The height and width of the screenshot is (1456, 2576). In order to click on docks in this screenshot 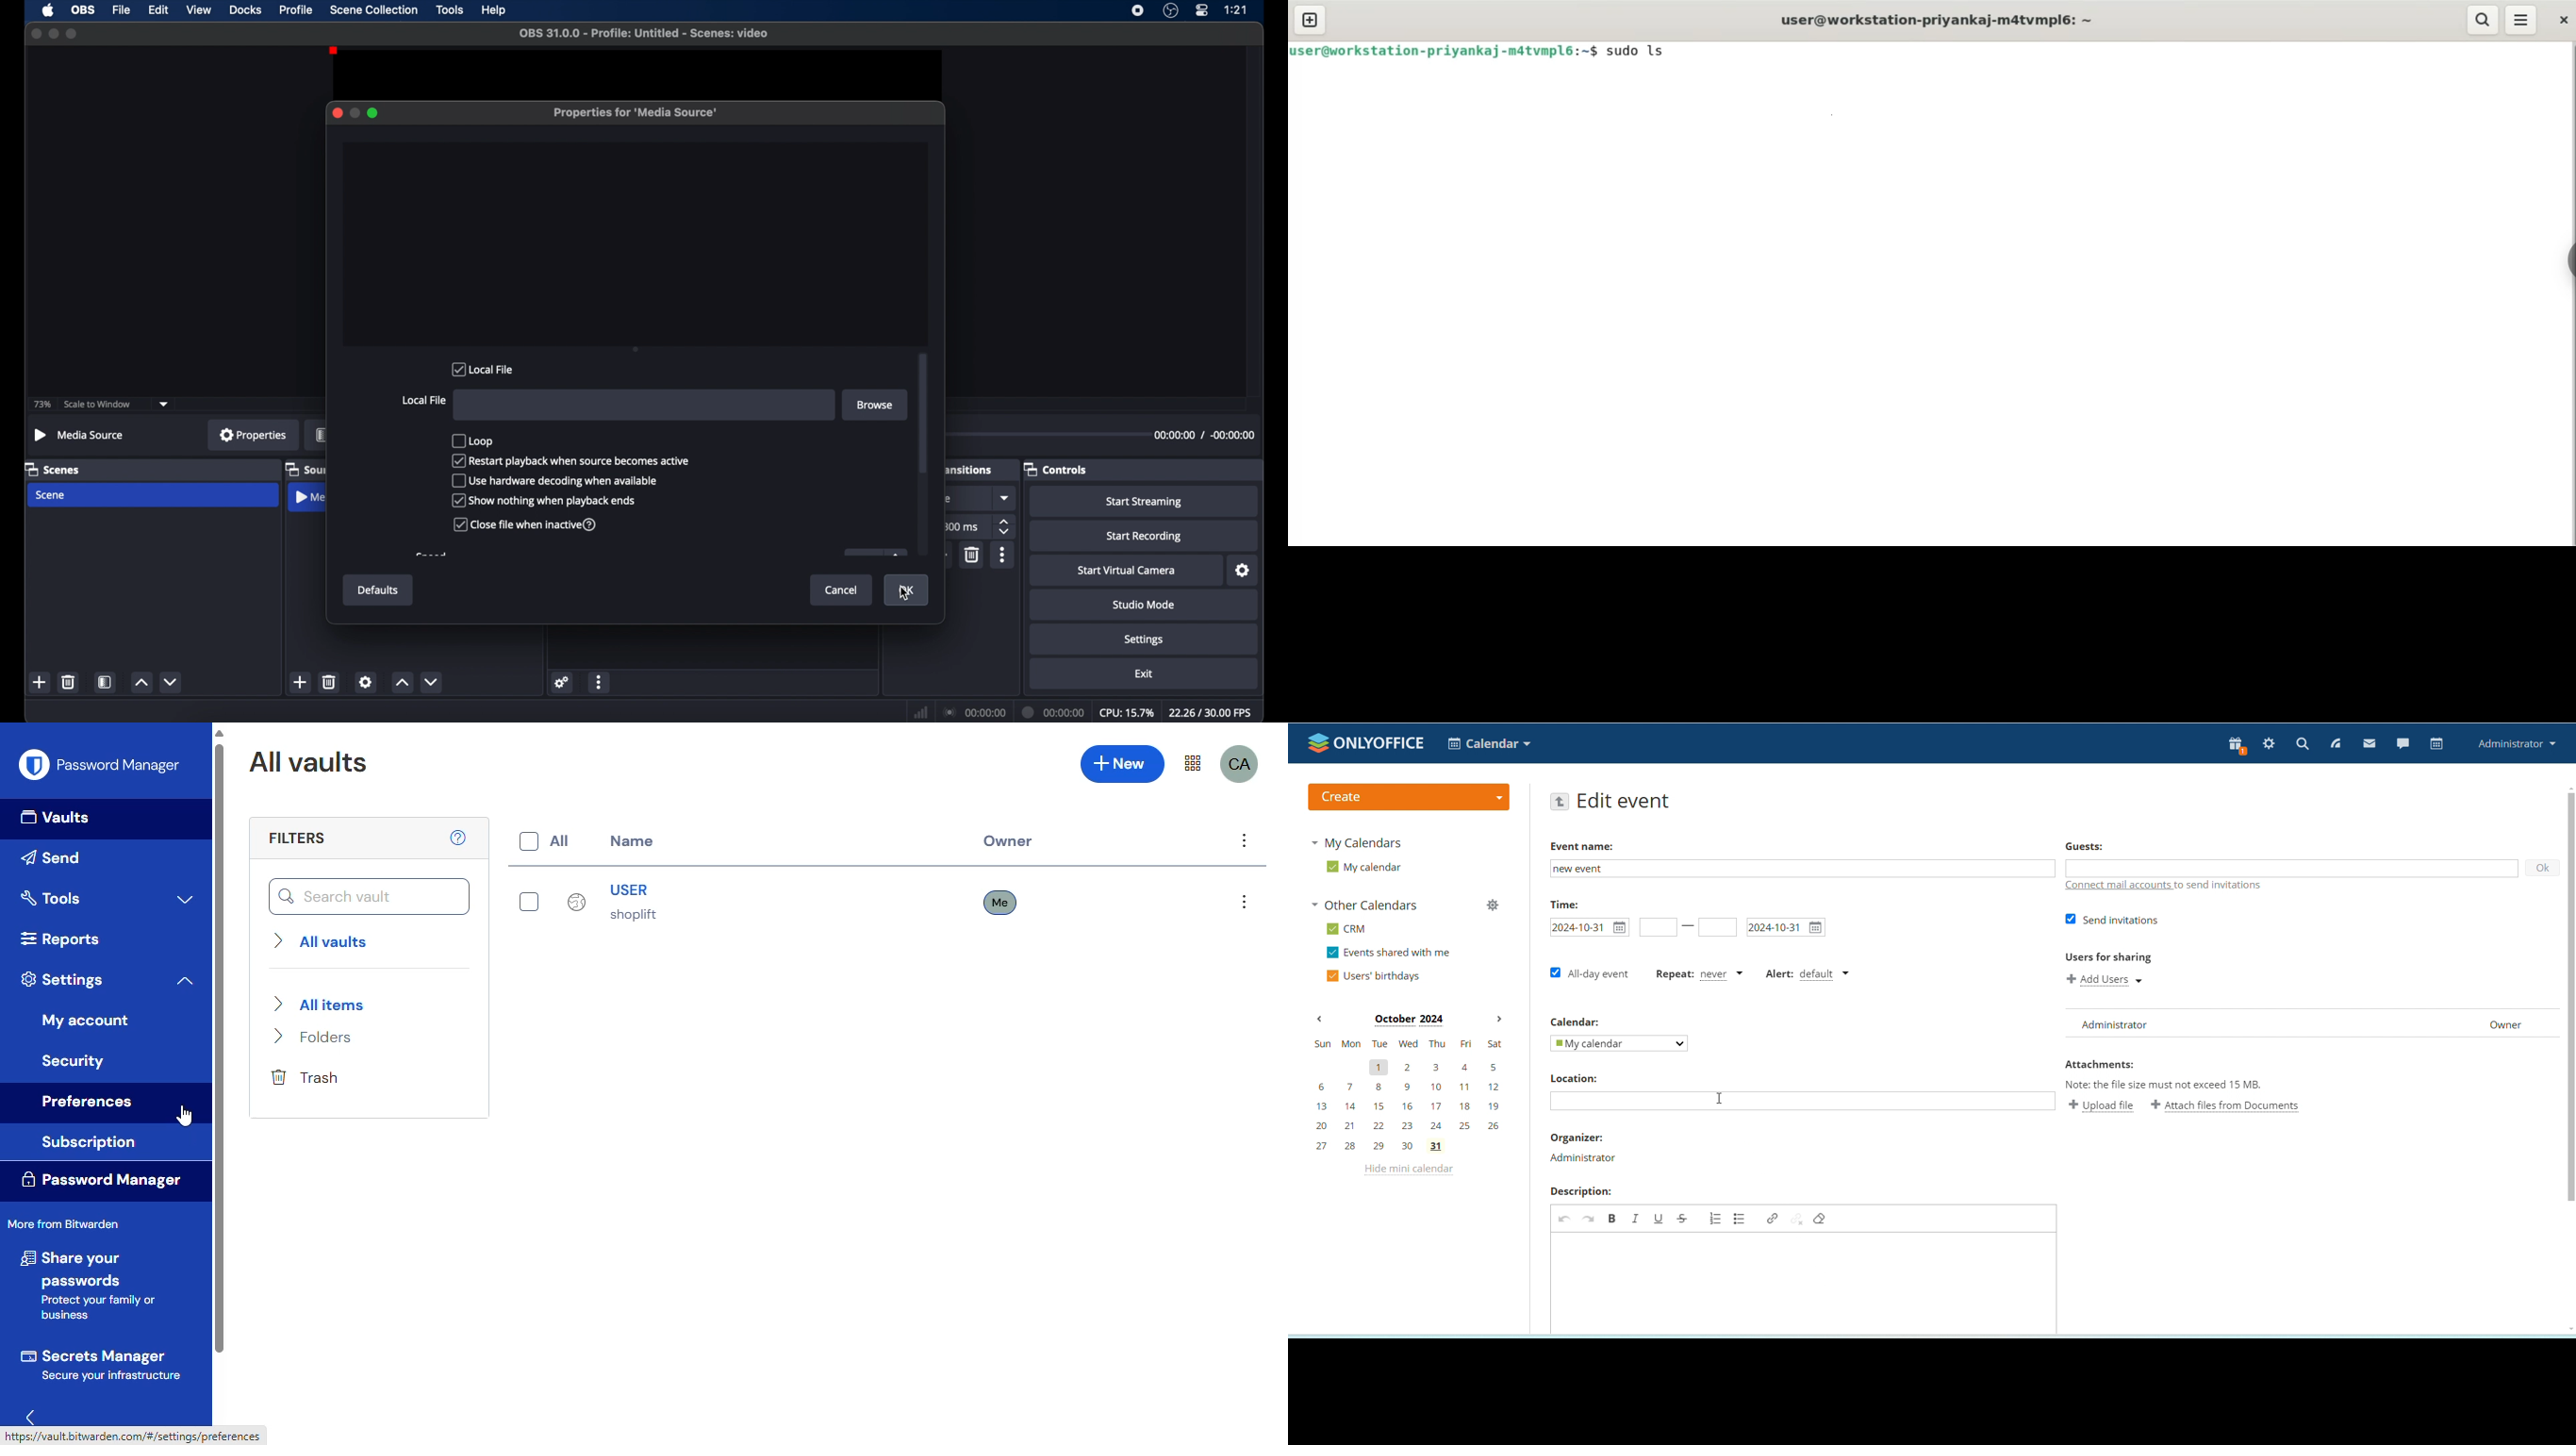, I will do `click(245, 10)`.